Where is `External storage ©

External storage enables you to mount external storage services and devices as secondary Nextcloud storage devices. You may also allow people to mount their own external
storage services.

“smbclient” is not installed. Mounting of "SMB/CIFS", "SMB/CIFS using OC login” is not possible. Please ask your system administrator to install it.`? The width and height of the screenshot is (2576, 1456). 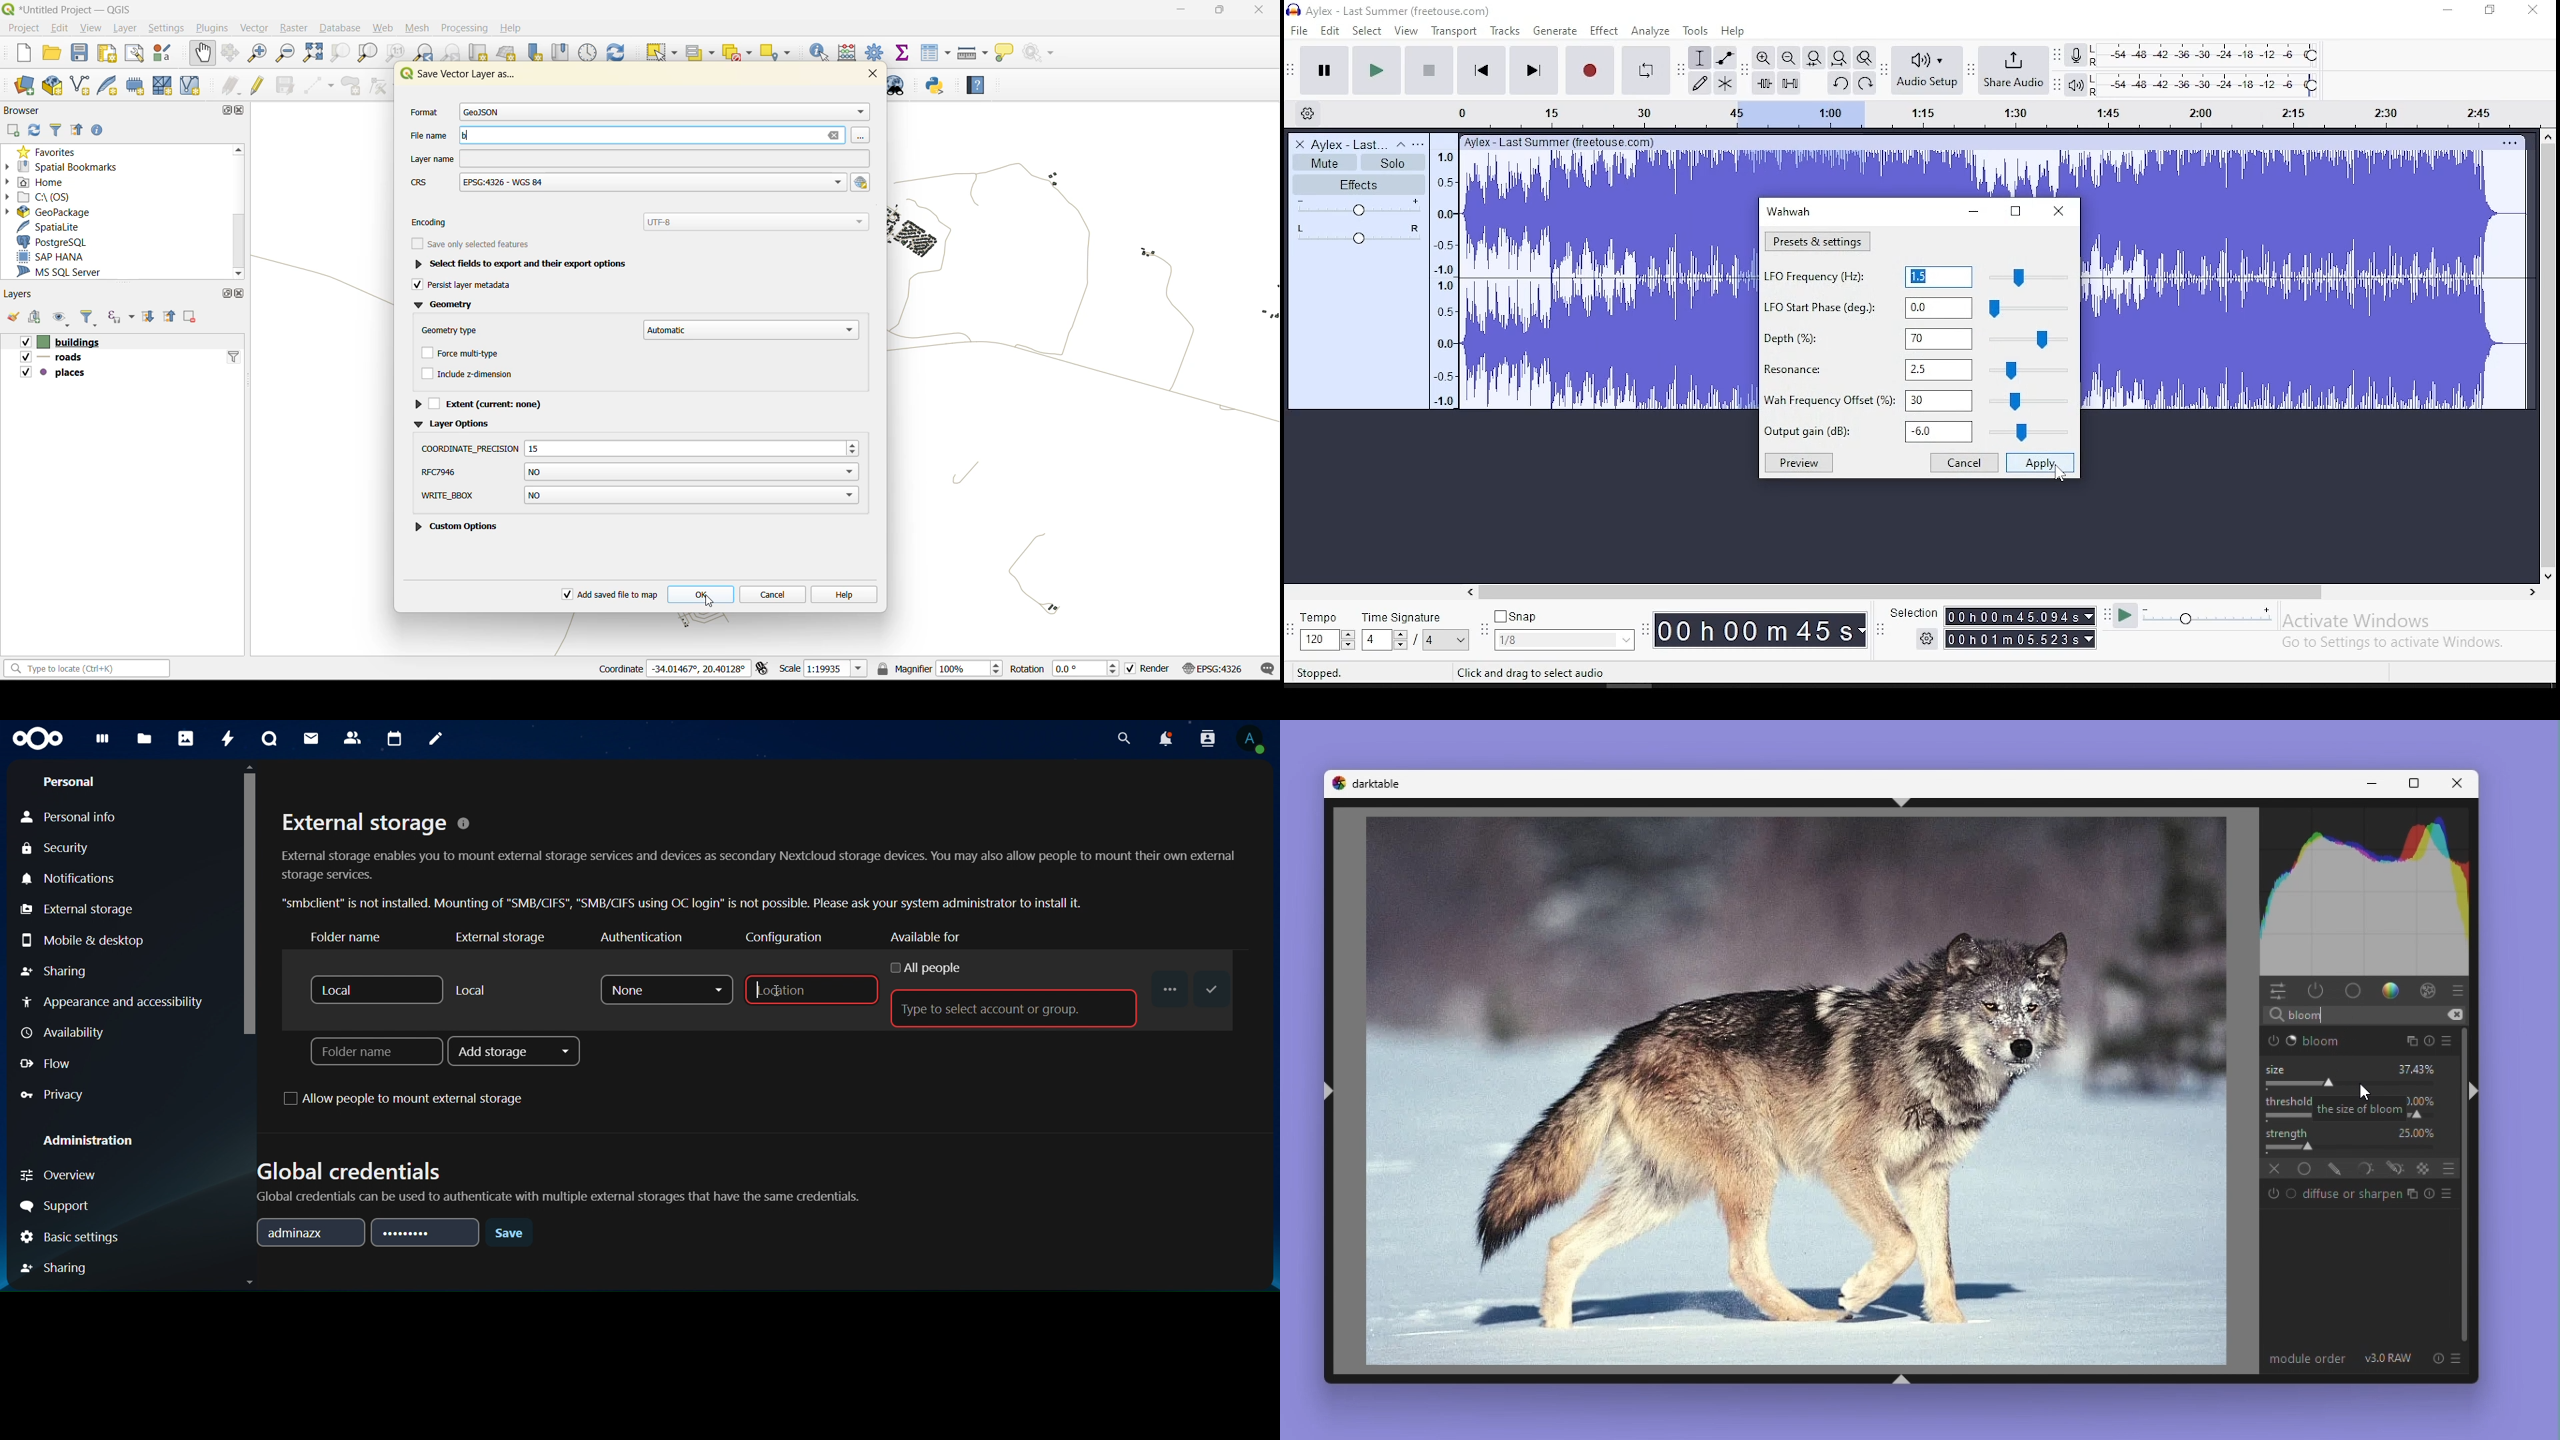
External storage ©

External storage enables you to mount external storage services and devices as secondary Nextcloud storage devices. You may also allow people to mount their own external
storage services.

“smbclient” is not installed. Mounting of "SMB/CIFS", "SMB/CIFS using OC login” is not possible. Please ask your system administrator to install it. is located at coordinates (759, 859).